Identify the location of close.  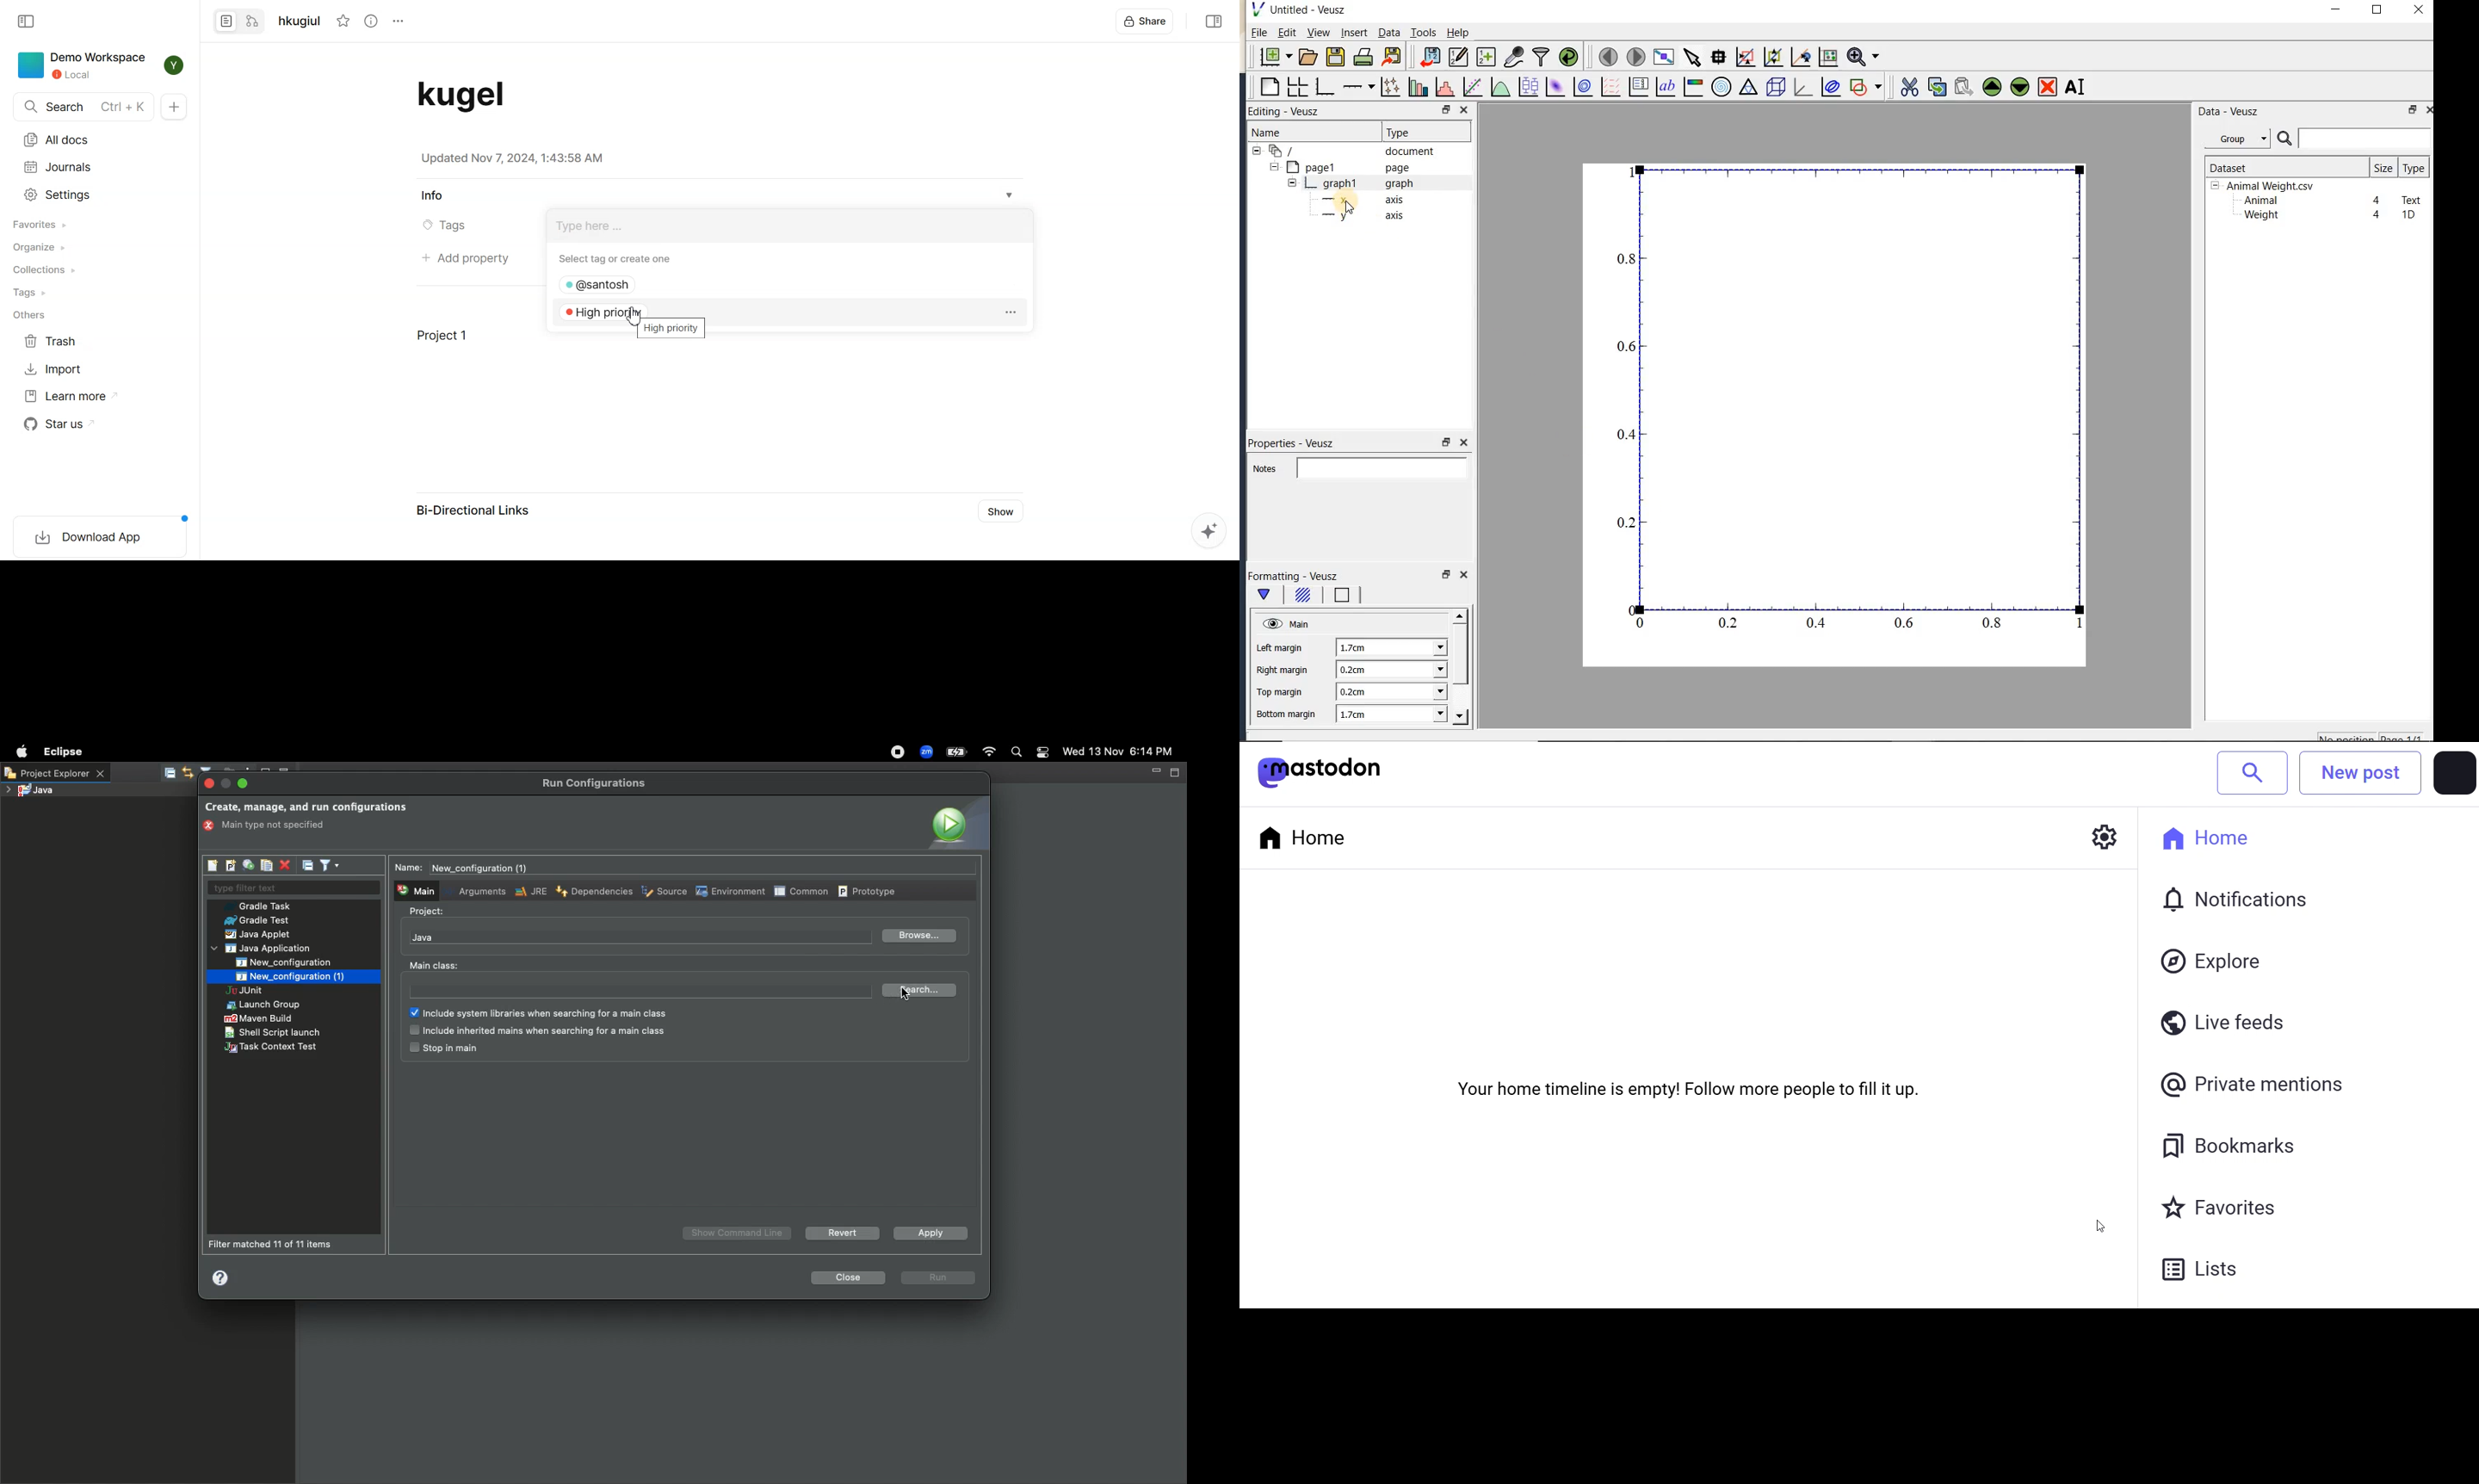
(2419, 11).